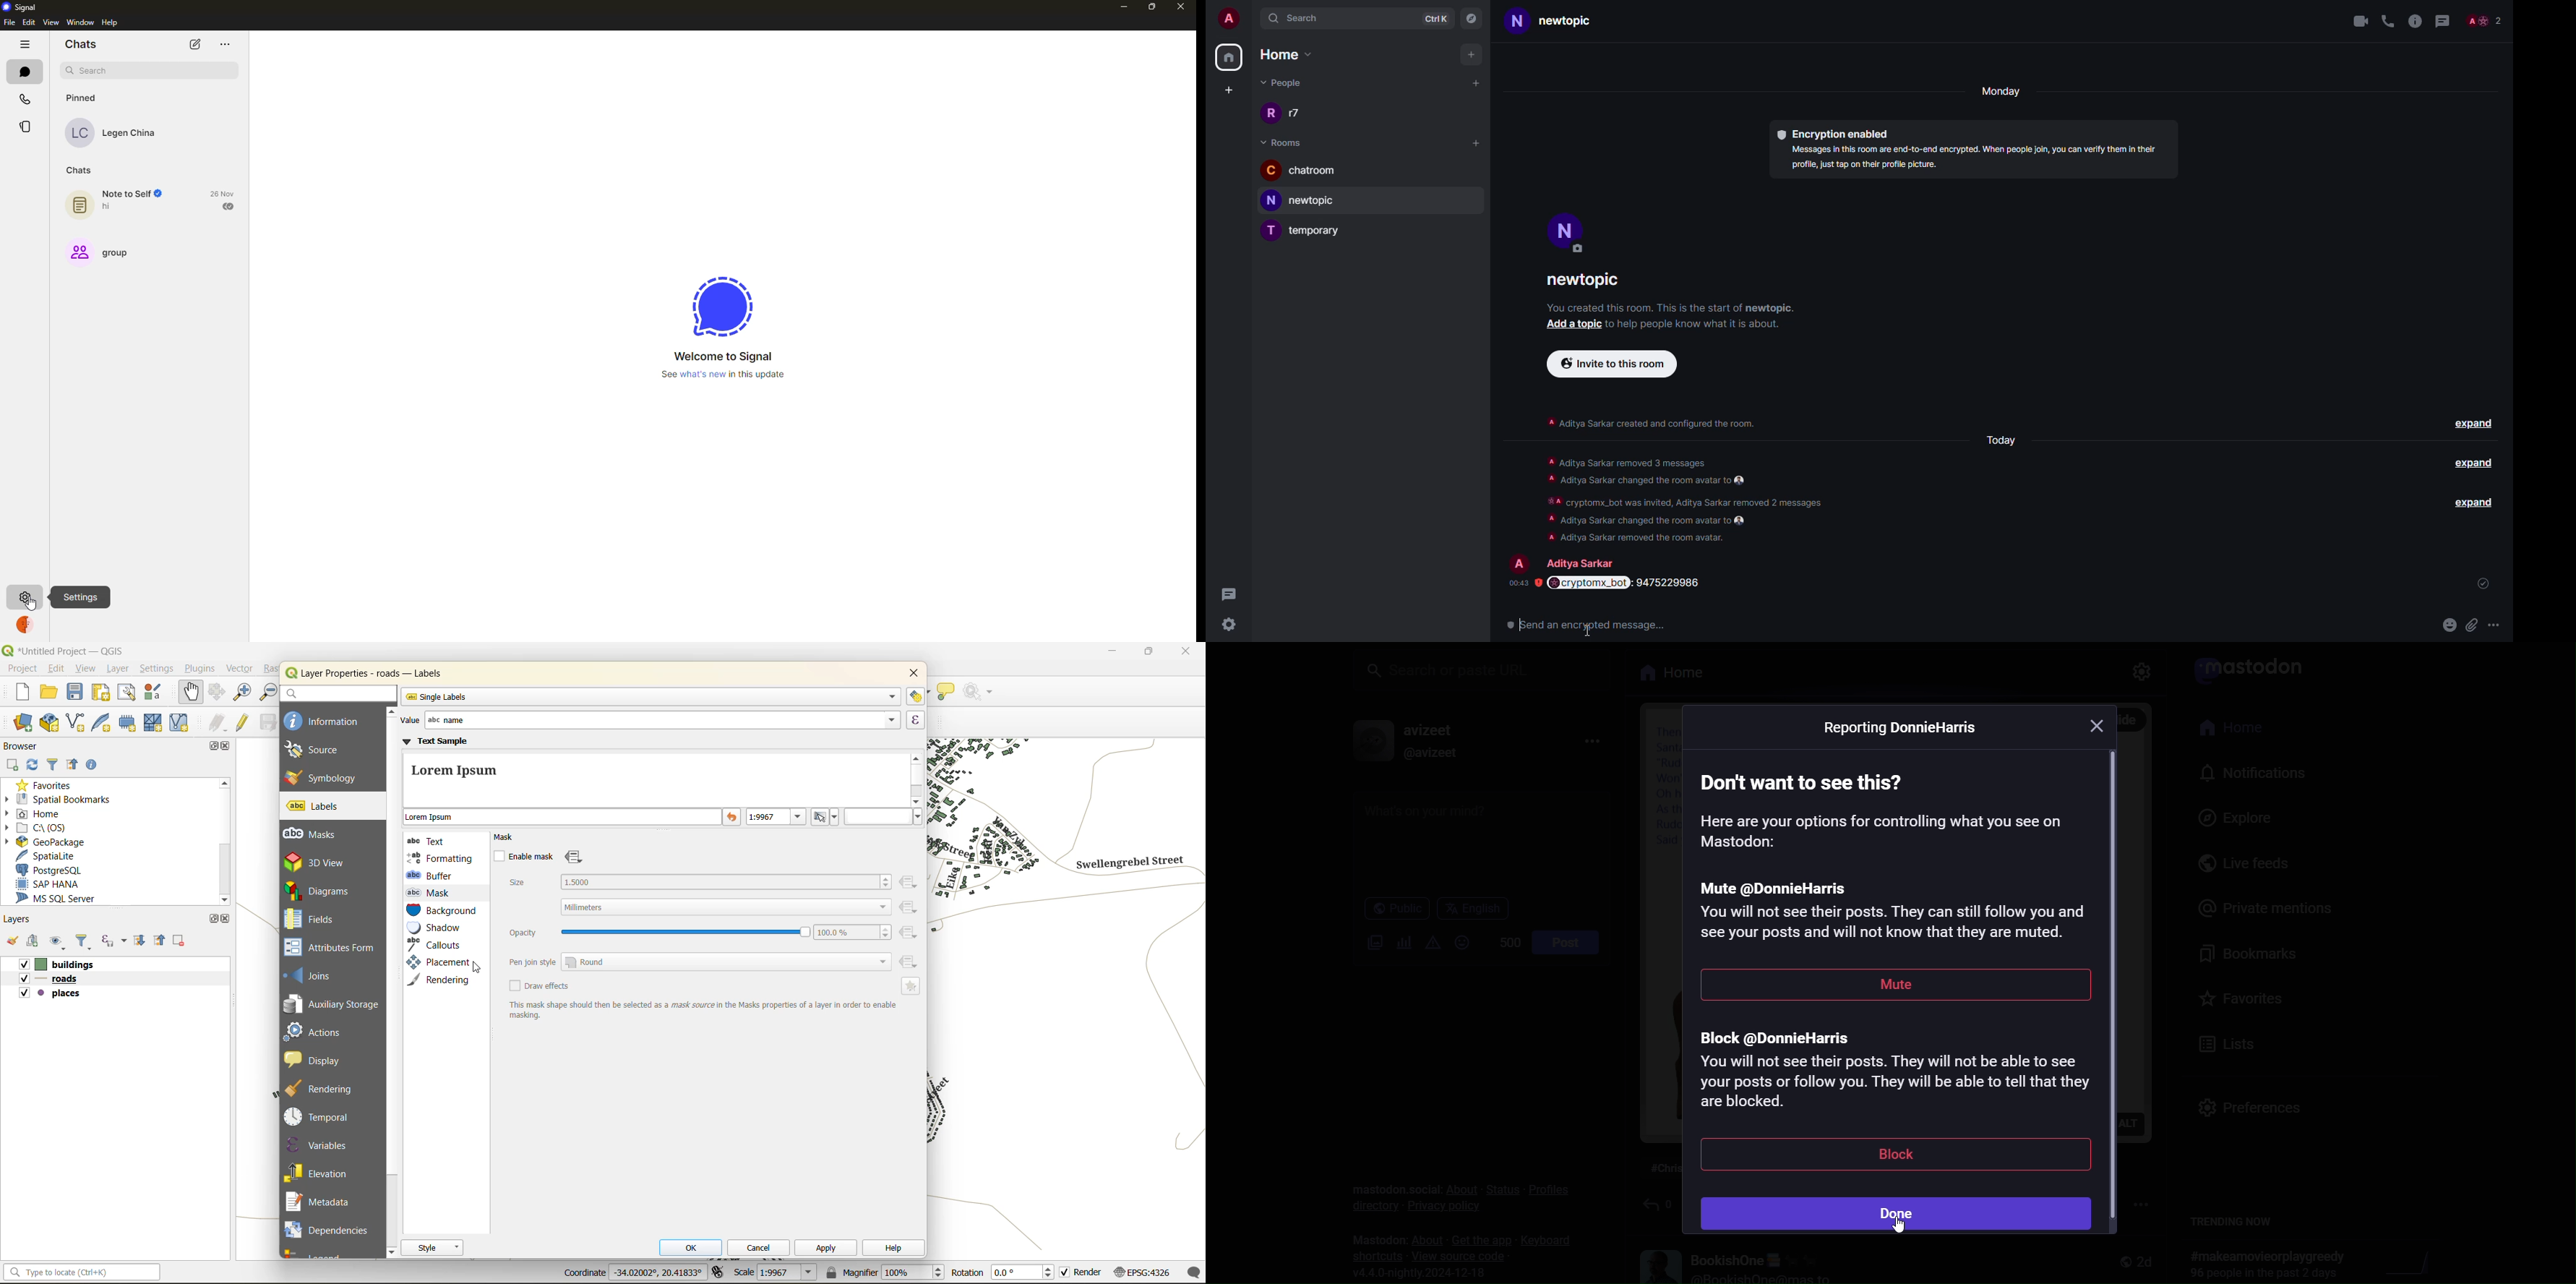 The width and height of the screenshot is (2576, 1288). I want to click on notification, so click(2247, 773).